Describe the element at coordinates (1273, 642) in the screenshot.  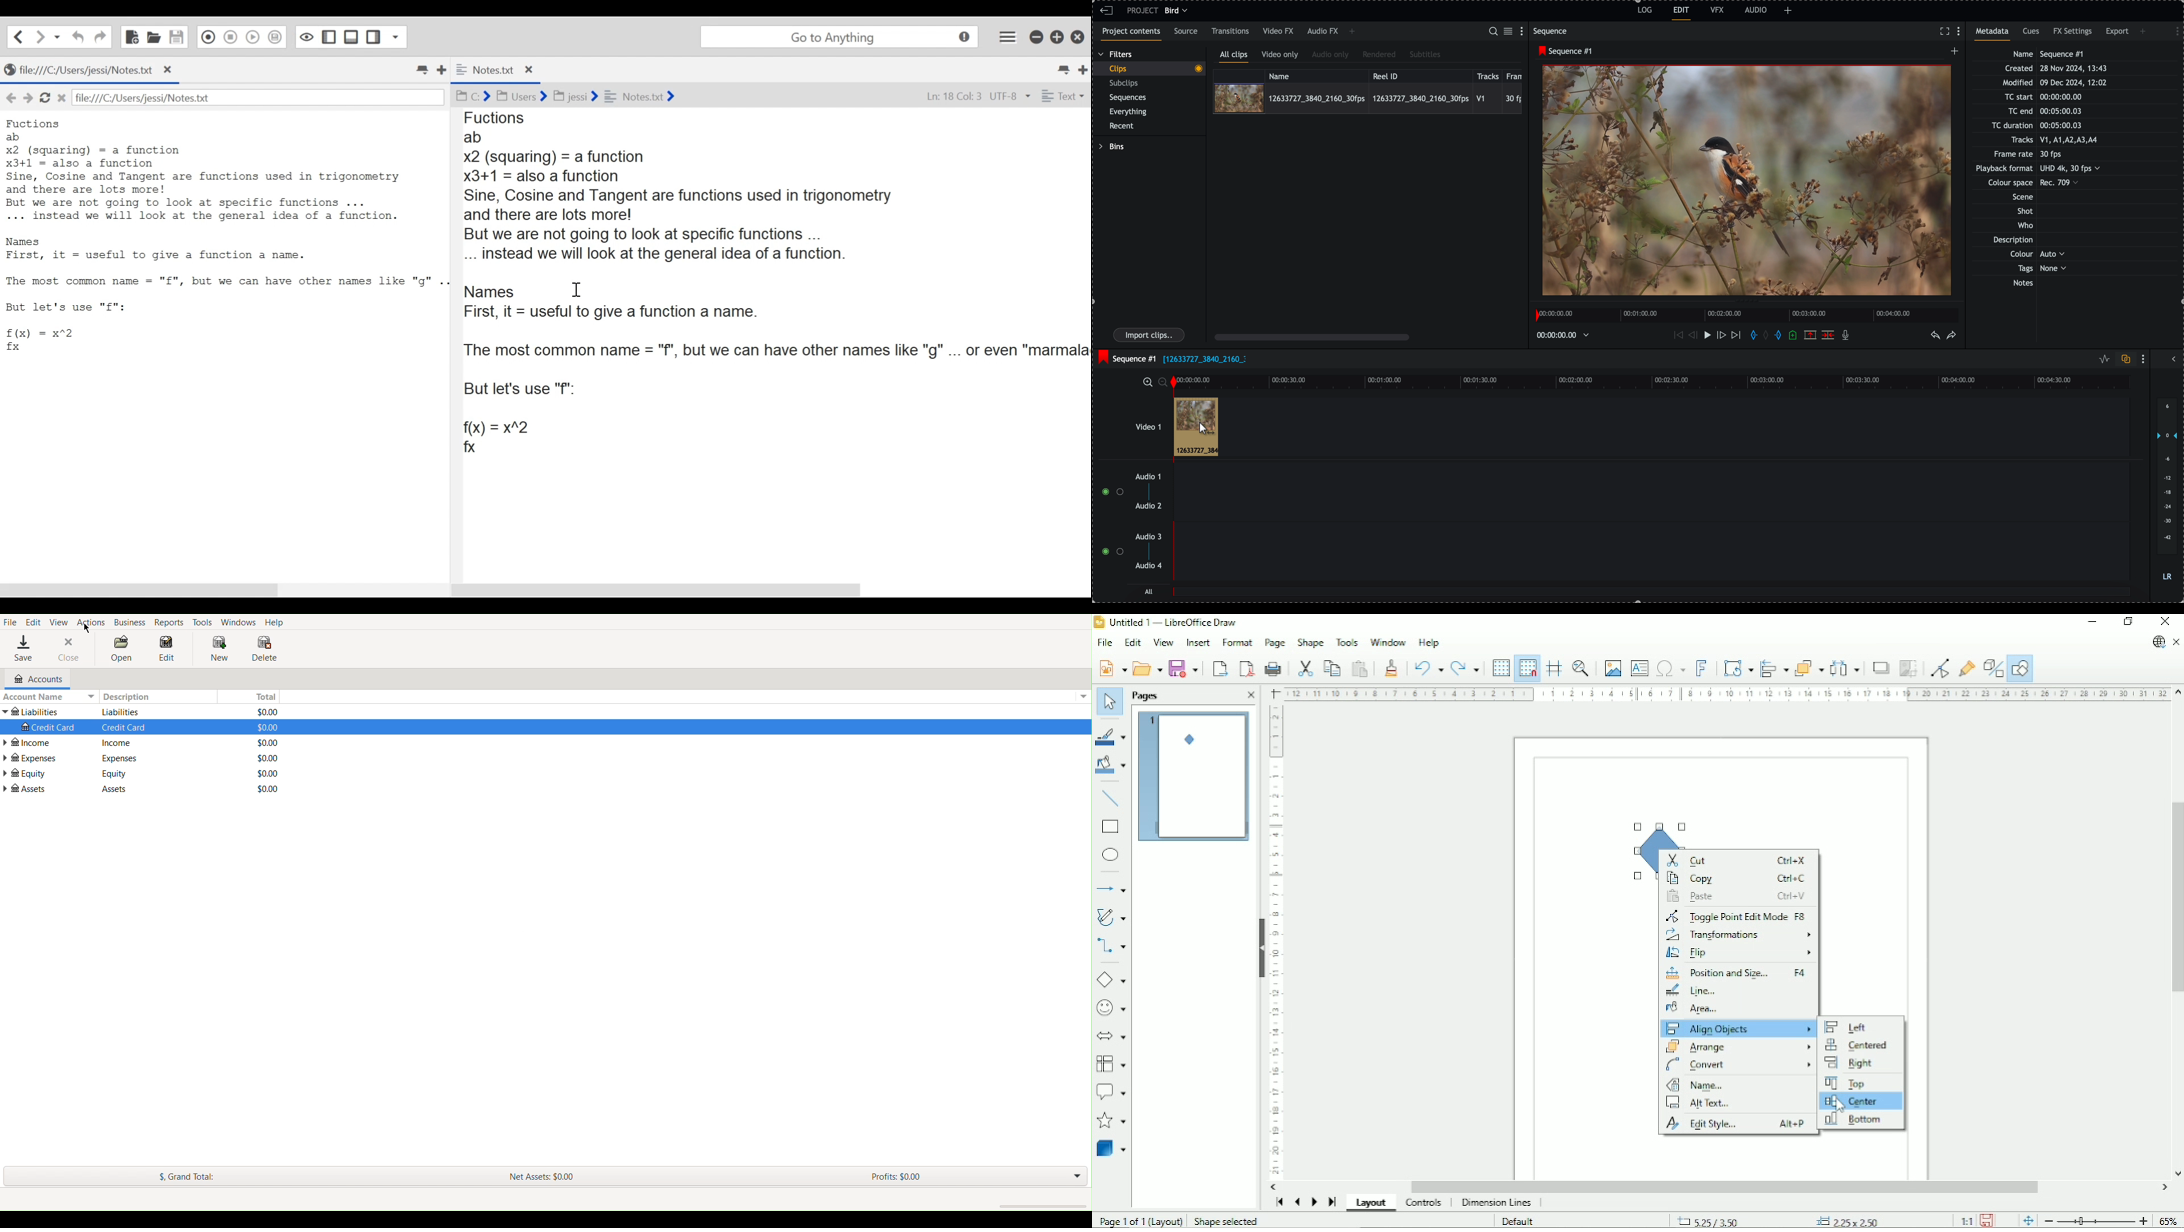
I see `Page` at that location.